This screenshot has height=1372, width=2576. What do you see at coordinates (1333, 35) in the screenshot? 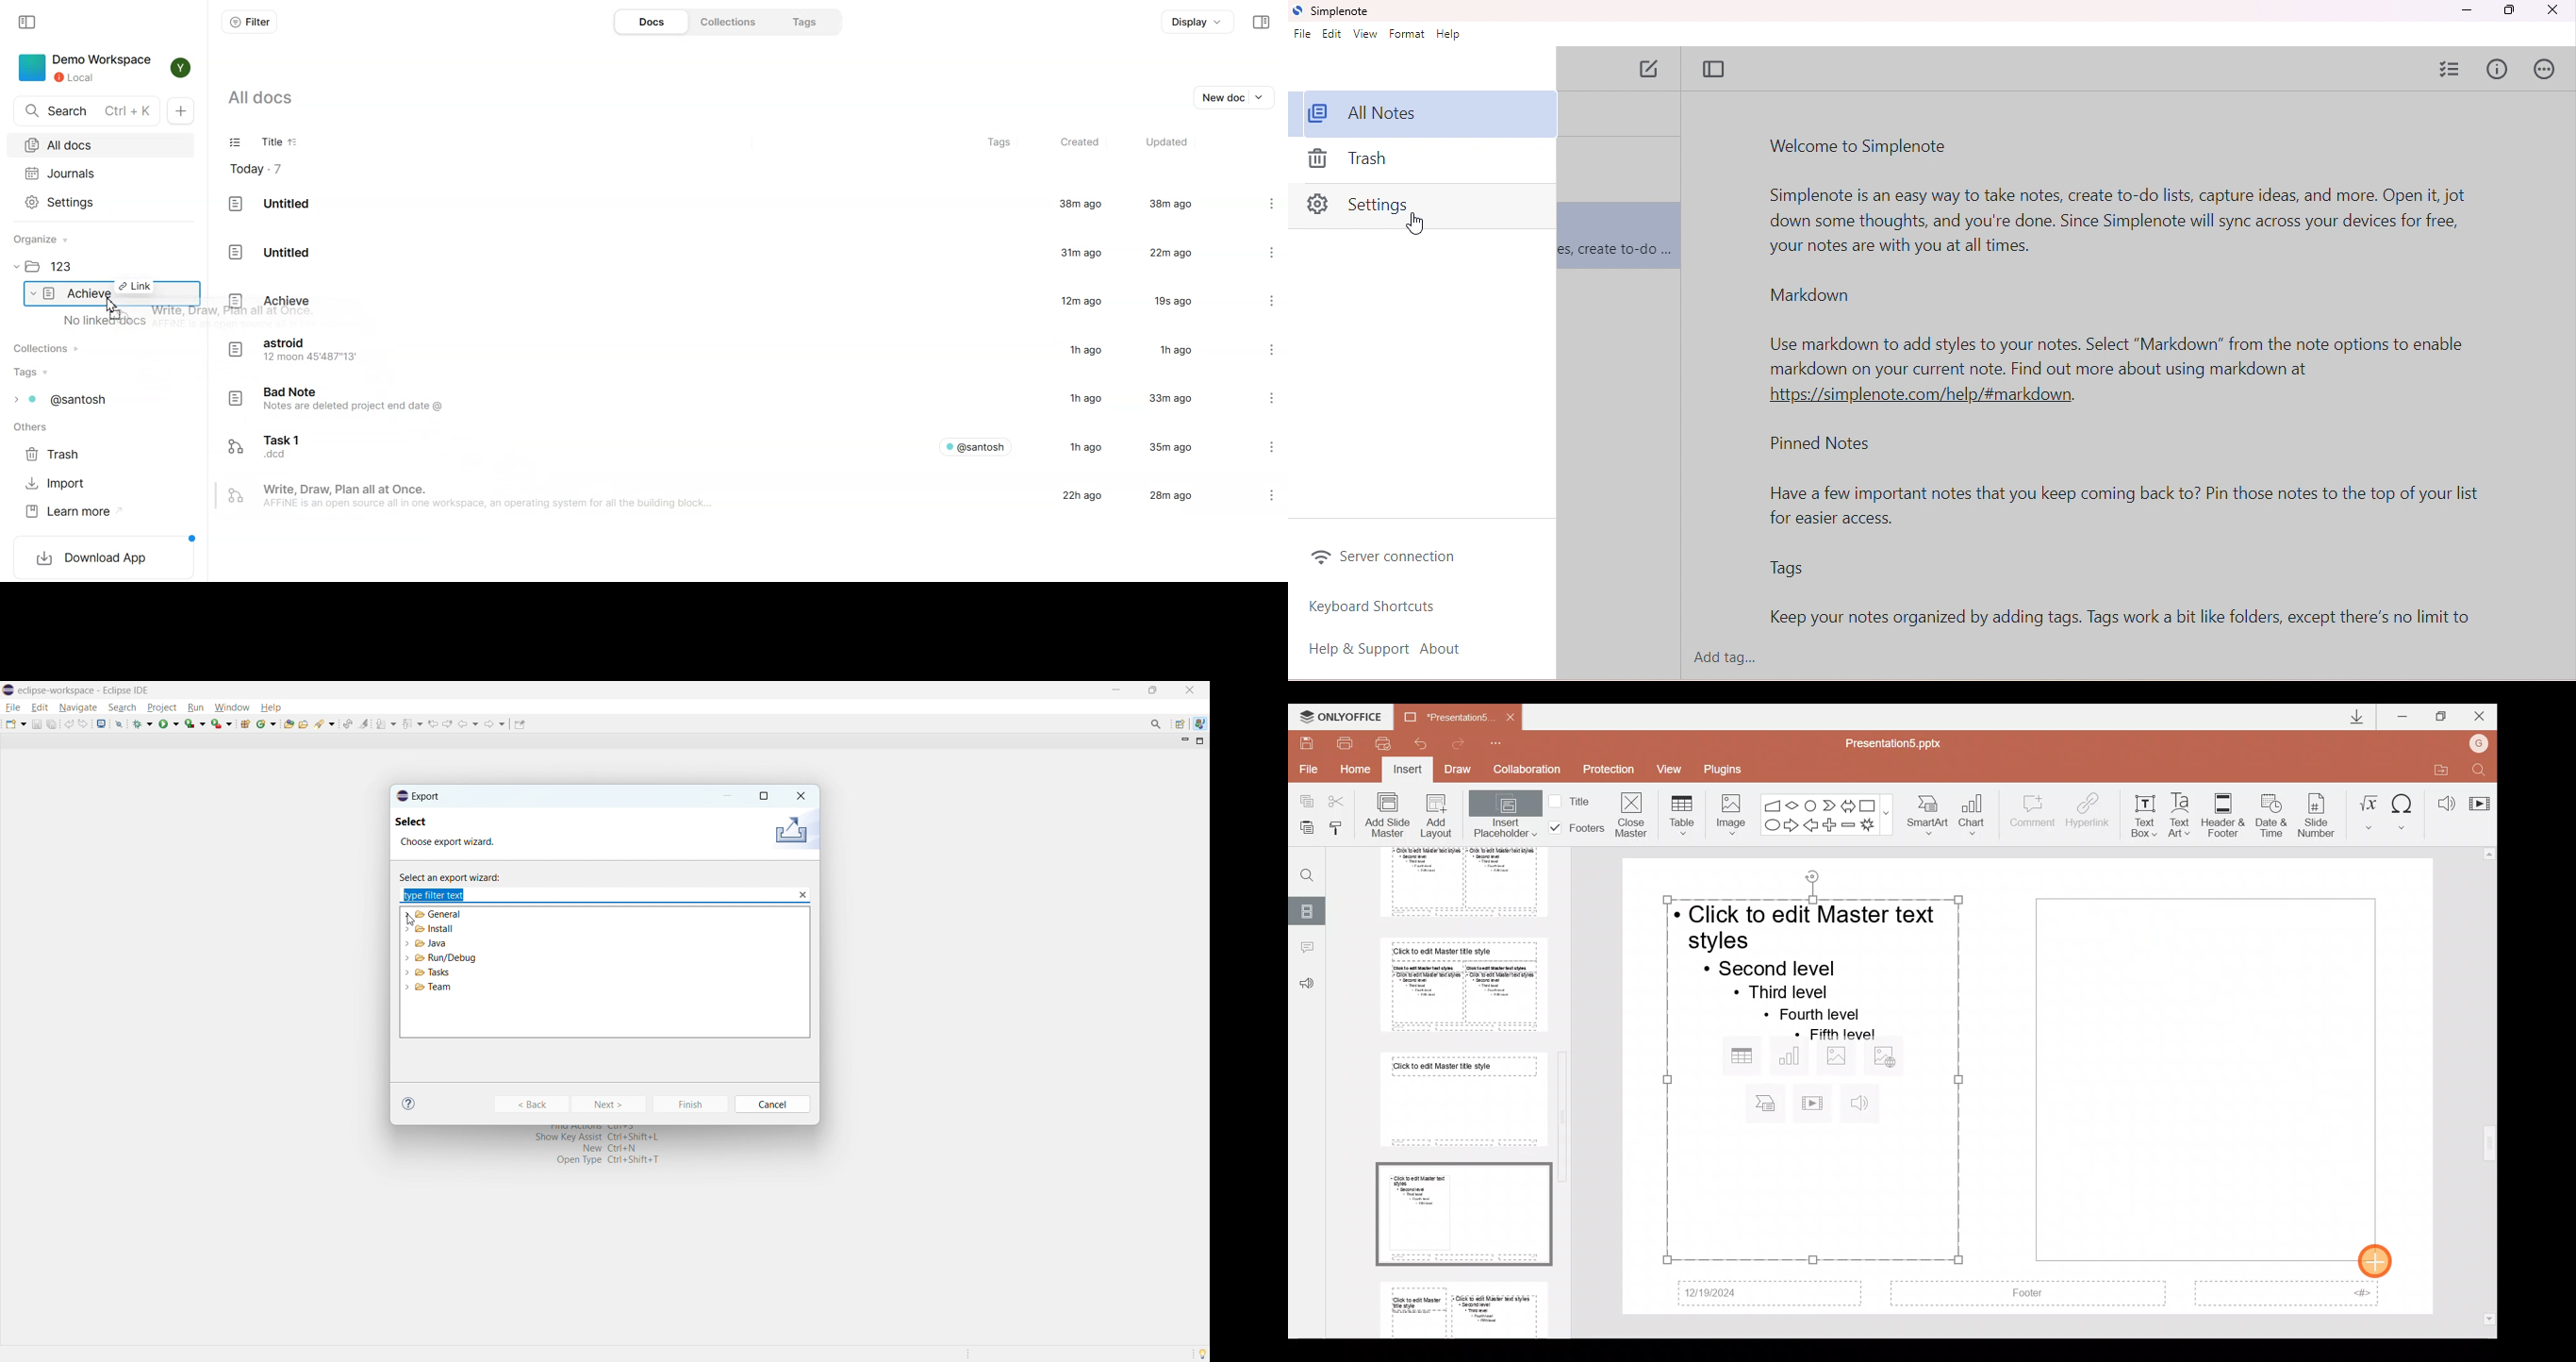
I see `edit` at bounding box center [1333, 35].